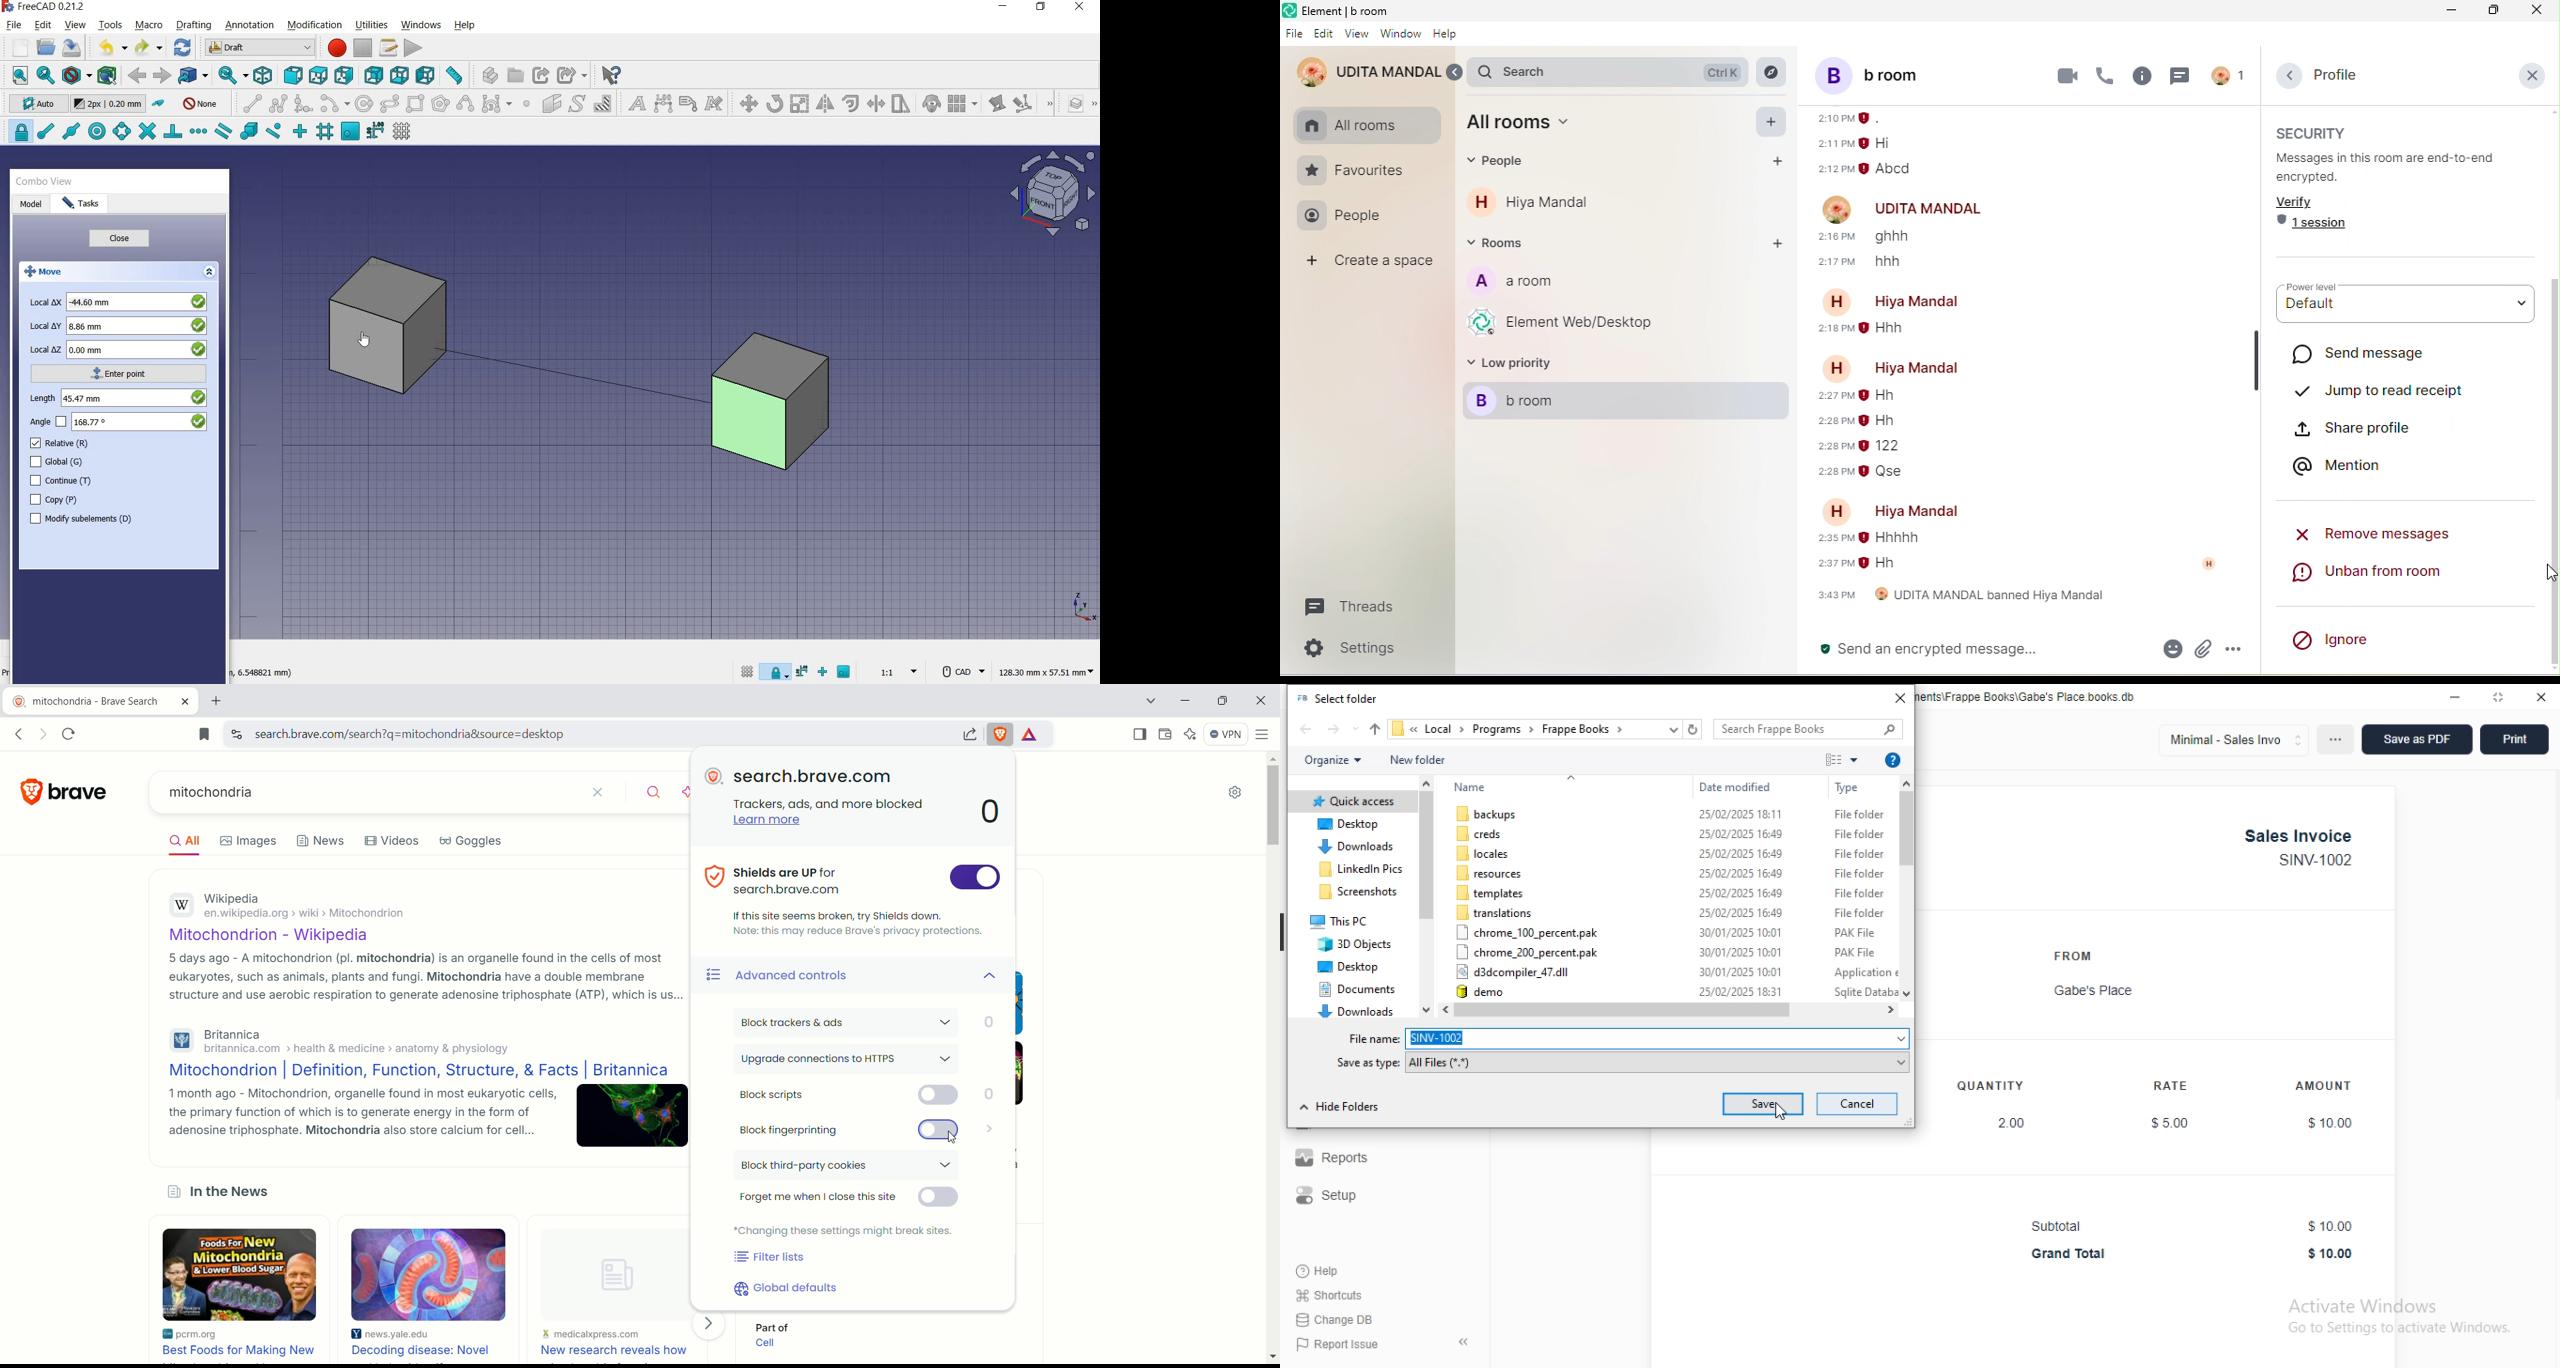 Image resolution: width=2576 pixels, height=1372 pixels. Describe the element at coordinates (1735, 787) in the screenshot. I see `date modified` at that location.